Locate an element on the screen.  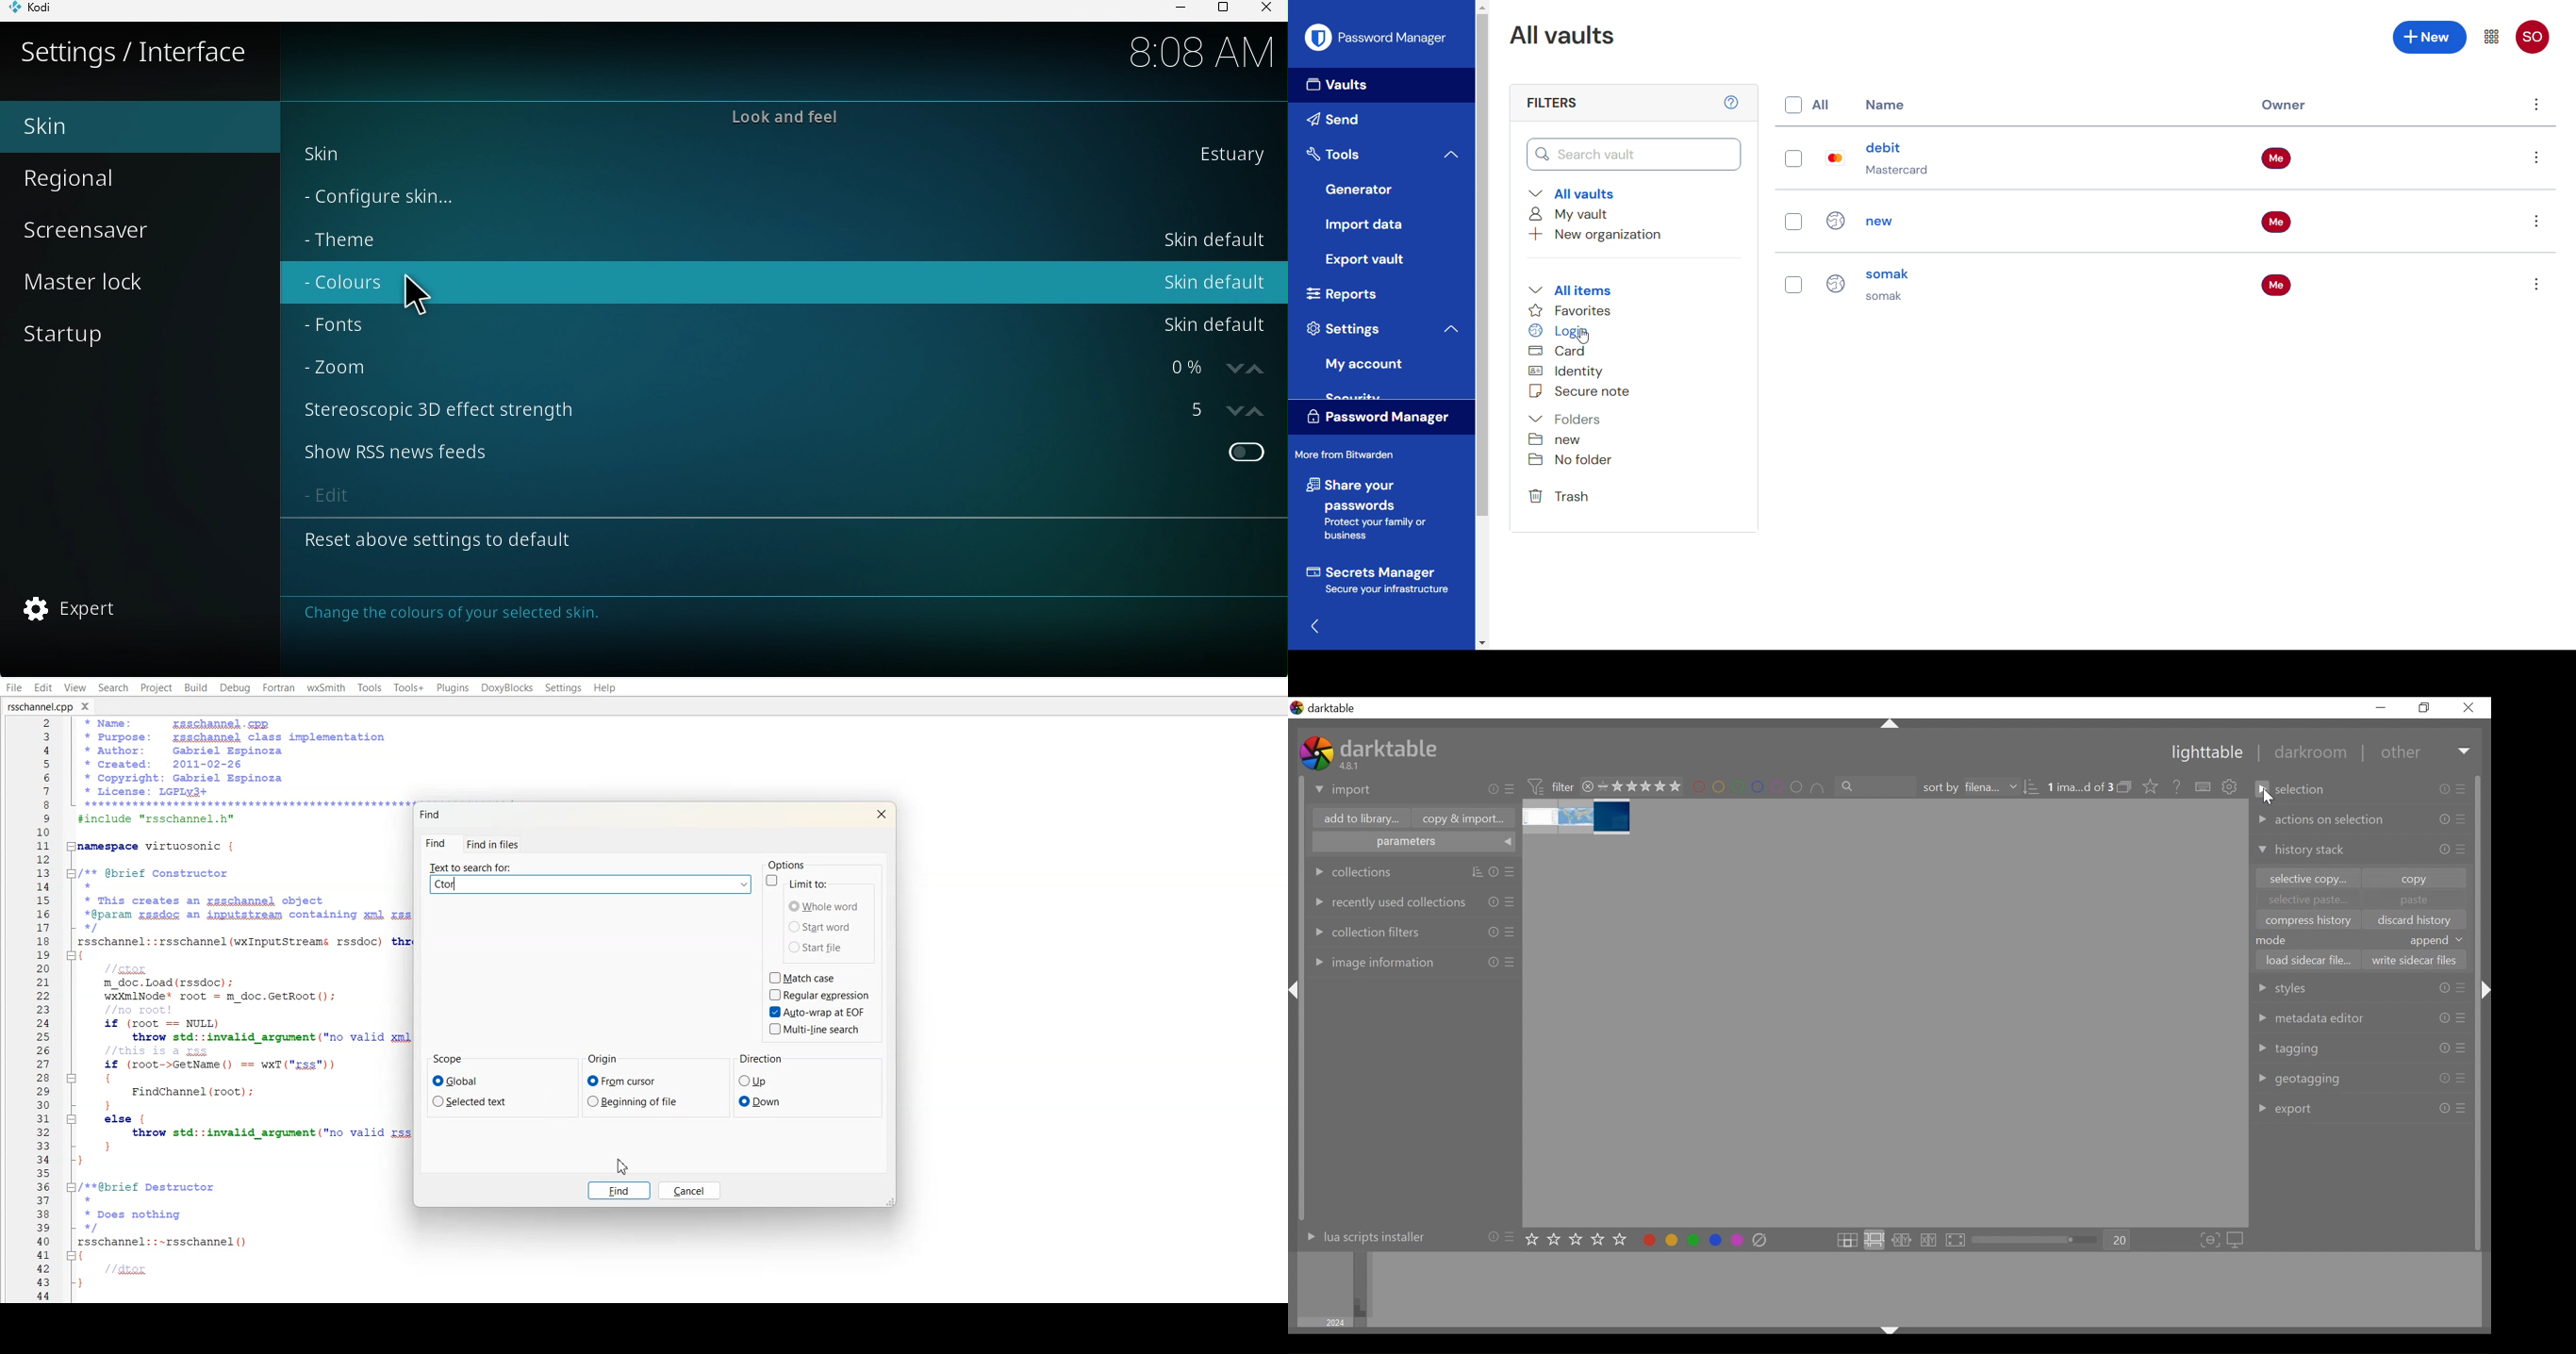
Master lock is located at coordinates (96, 281).